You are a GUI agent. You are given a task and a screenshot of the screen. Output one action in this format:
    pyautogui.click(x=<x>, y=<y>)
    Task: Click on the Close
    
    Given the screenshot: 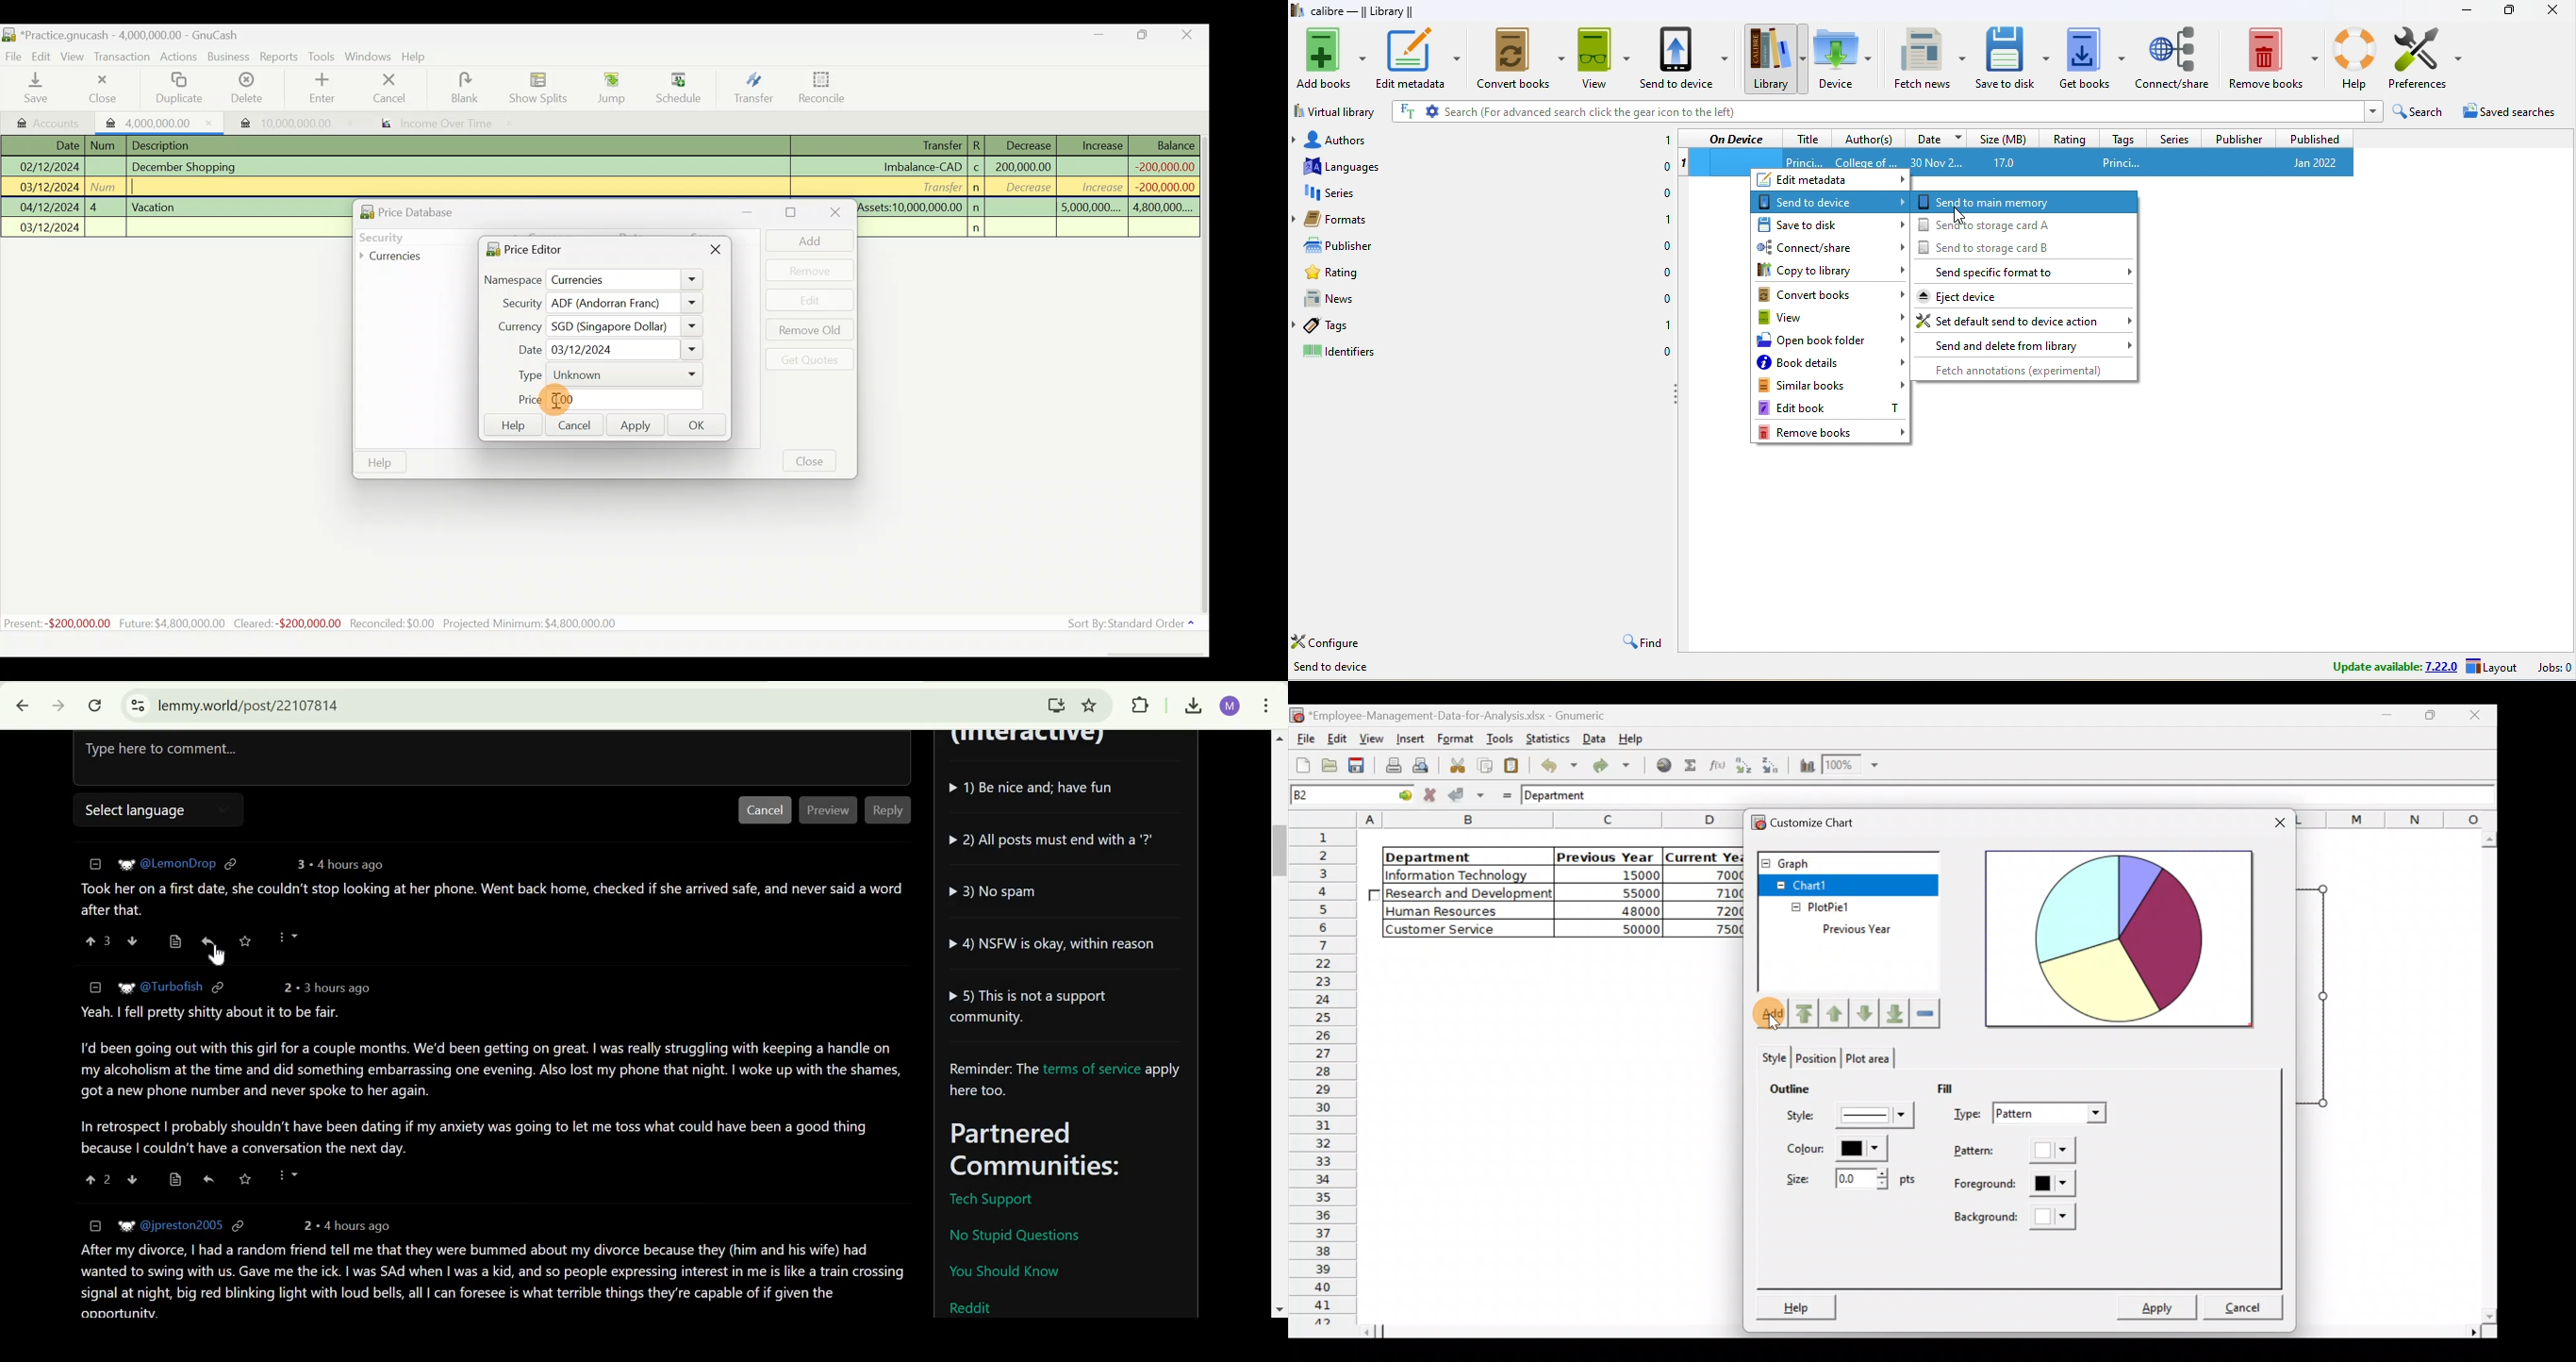 What is the action you would take?
    pyautogui.click(x=2278, y=822)
    